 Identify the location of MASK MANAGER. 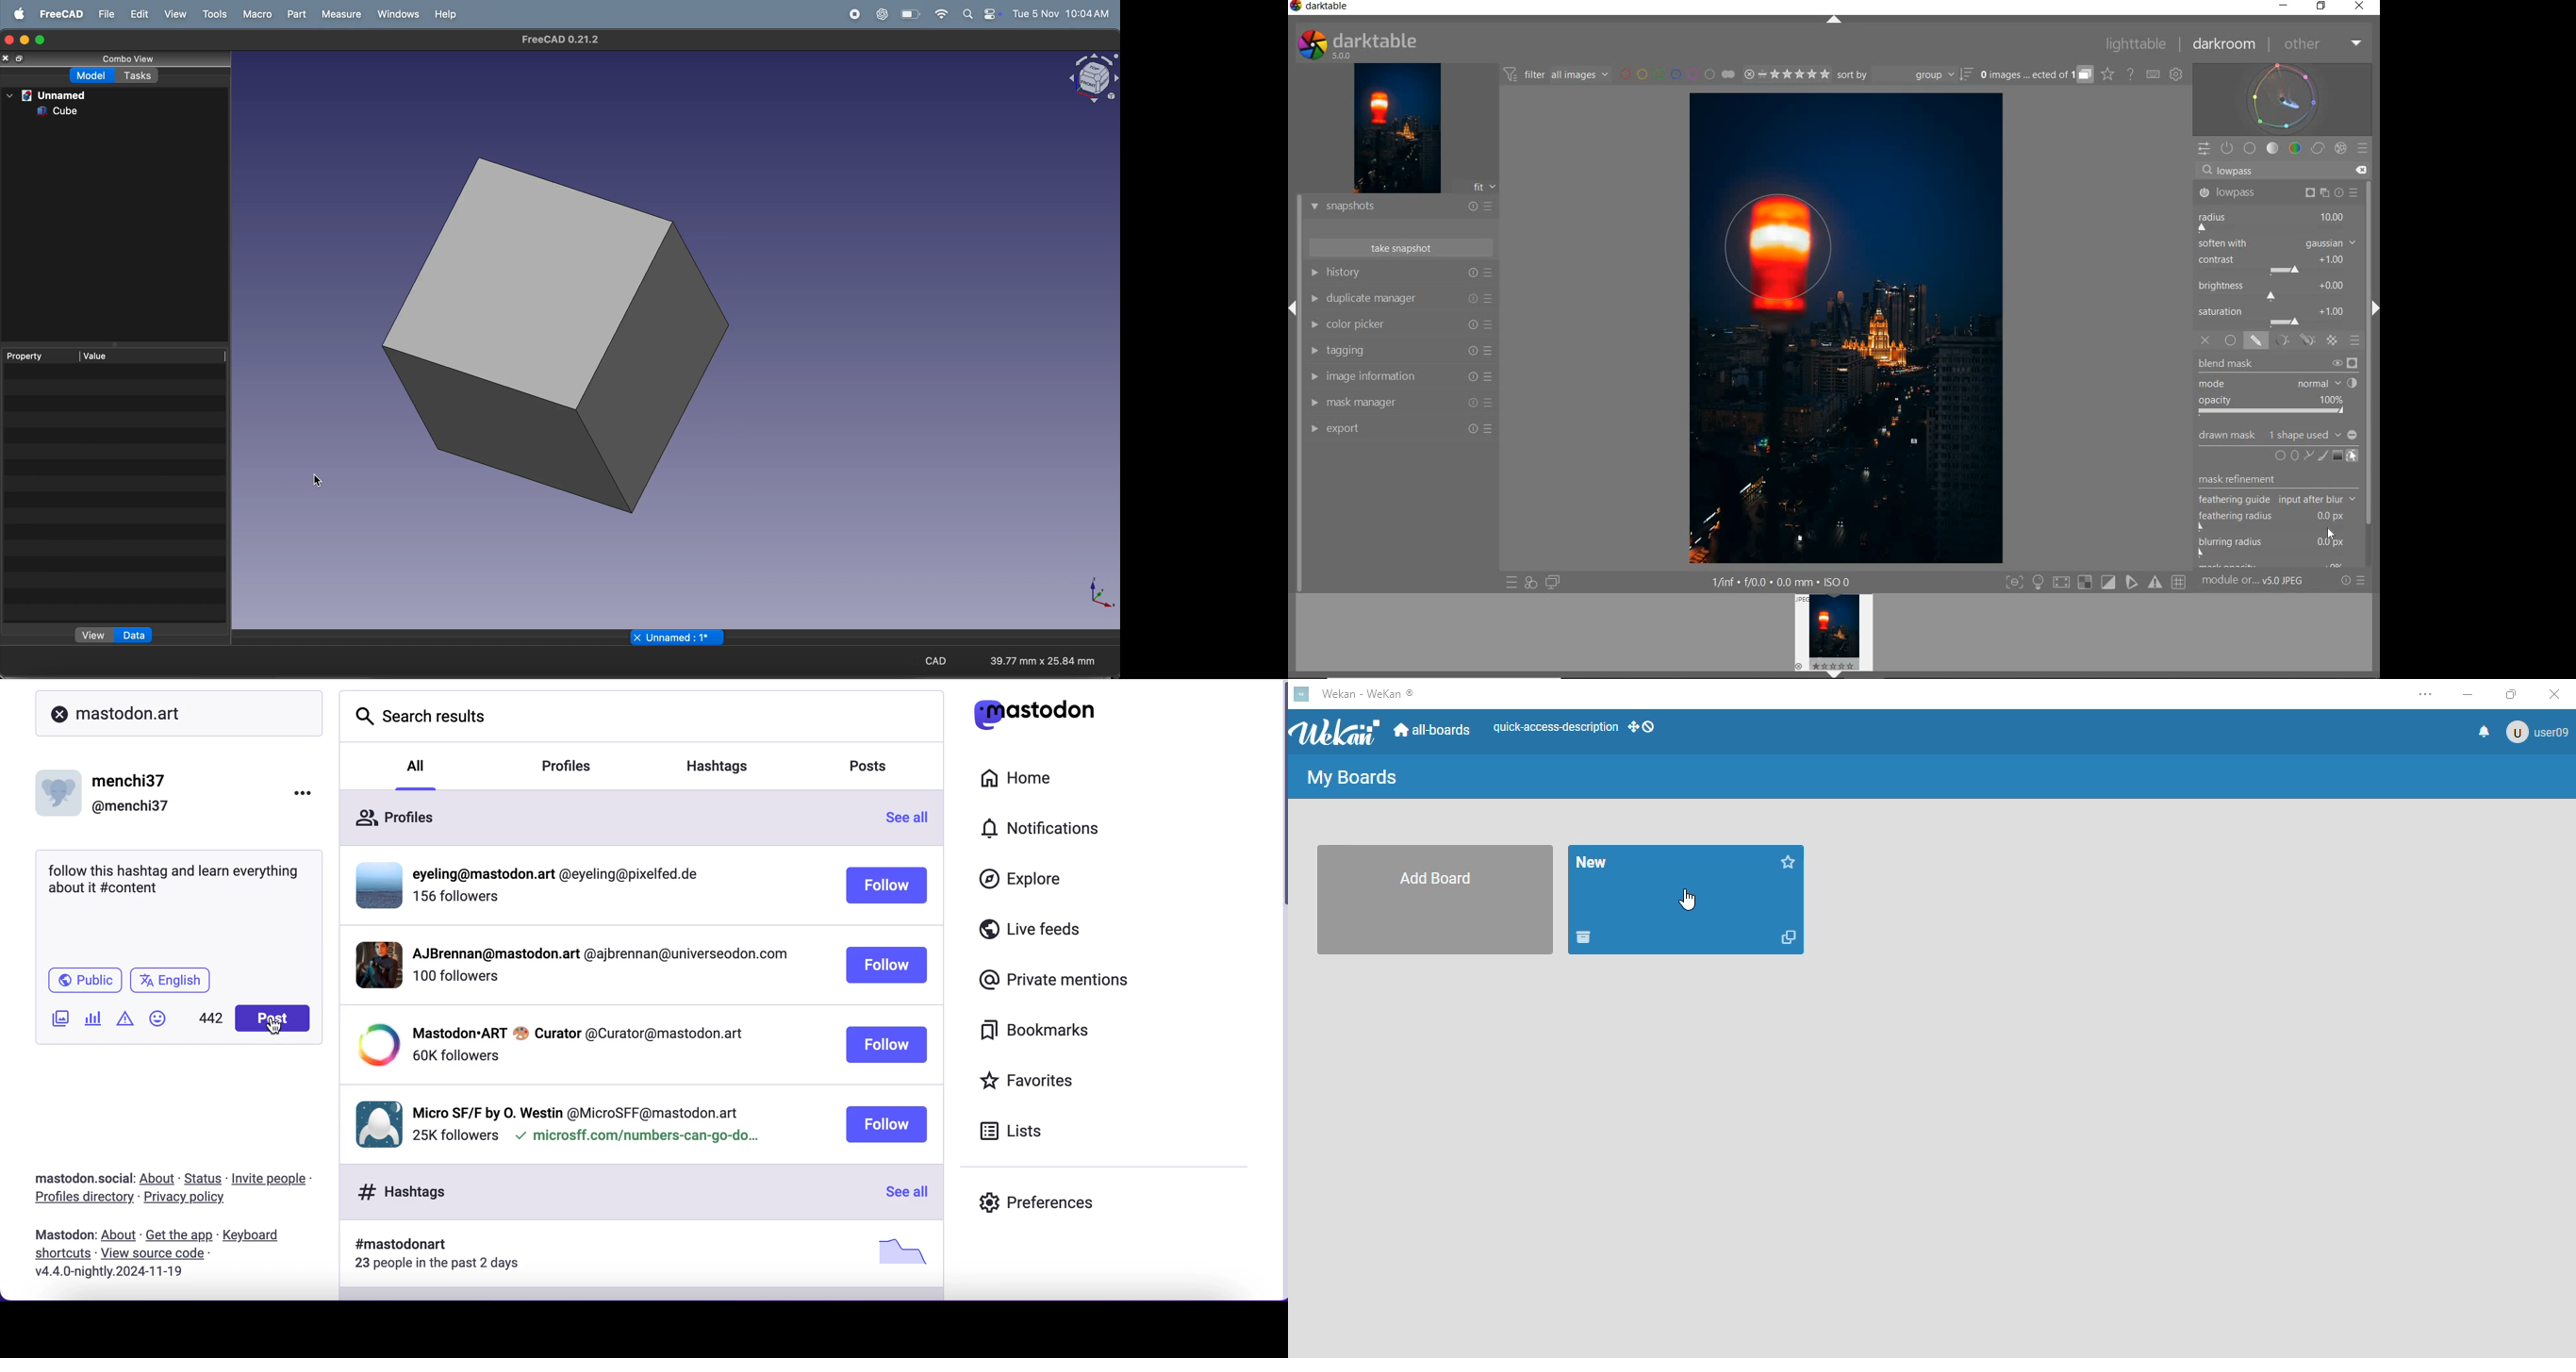
(1400, 403).